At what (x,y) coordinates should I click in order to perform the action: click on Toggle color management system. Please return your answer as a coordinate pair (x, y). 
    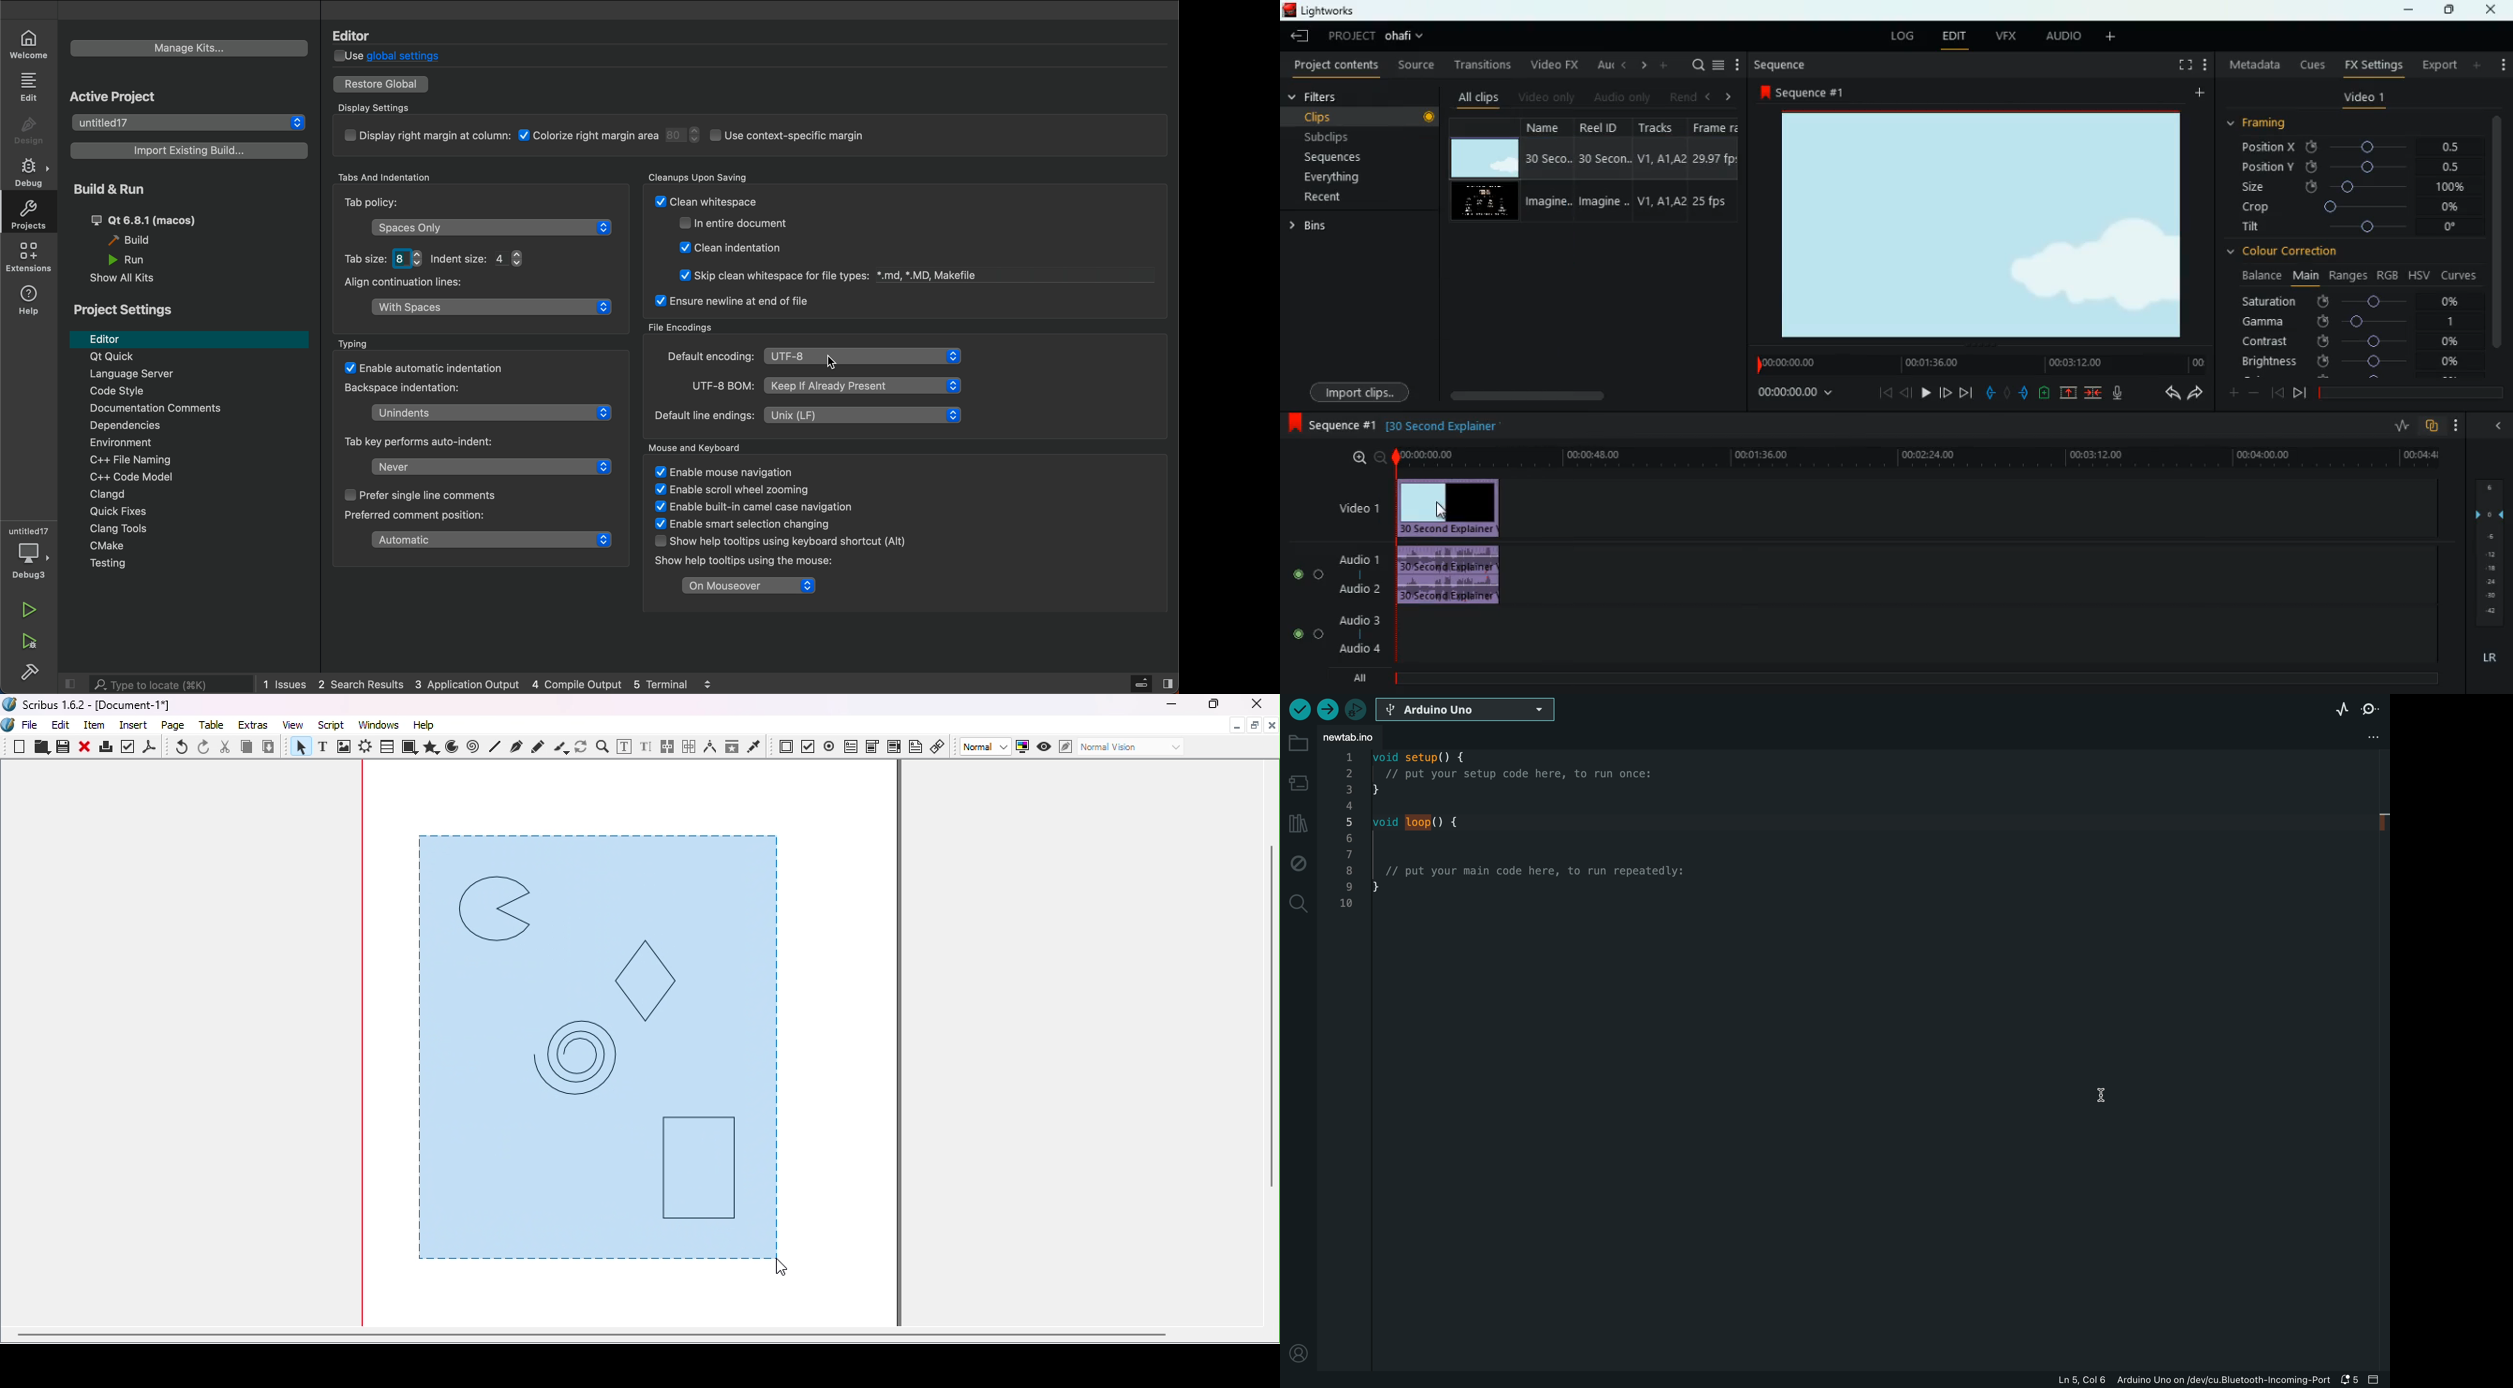
    Looking at the image, I should click on (1023, 746).